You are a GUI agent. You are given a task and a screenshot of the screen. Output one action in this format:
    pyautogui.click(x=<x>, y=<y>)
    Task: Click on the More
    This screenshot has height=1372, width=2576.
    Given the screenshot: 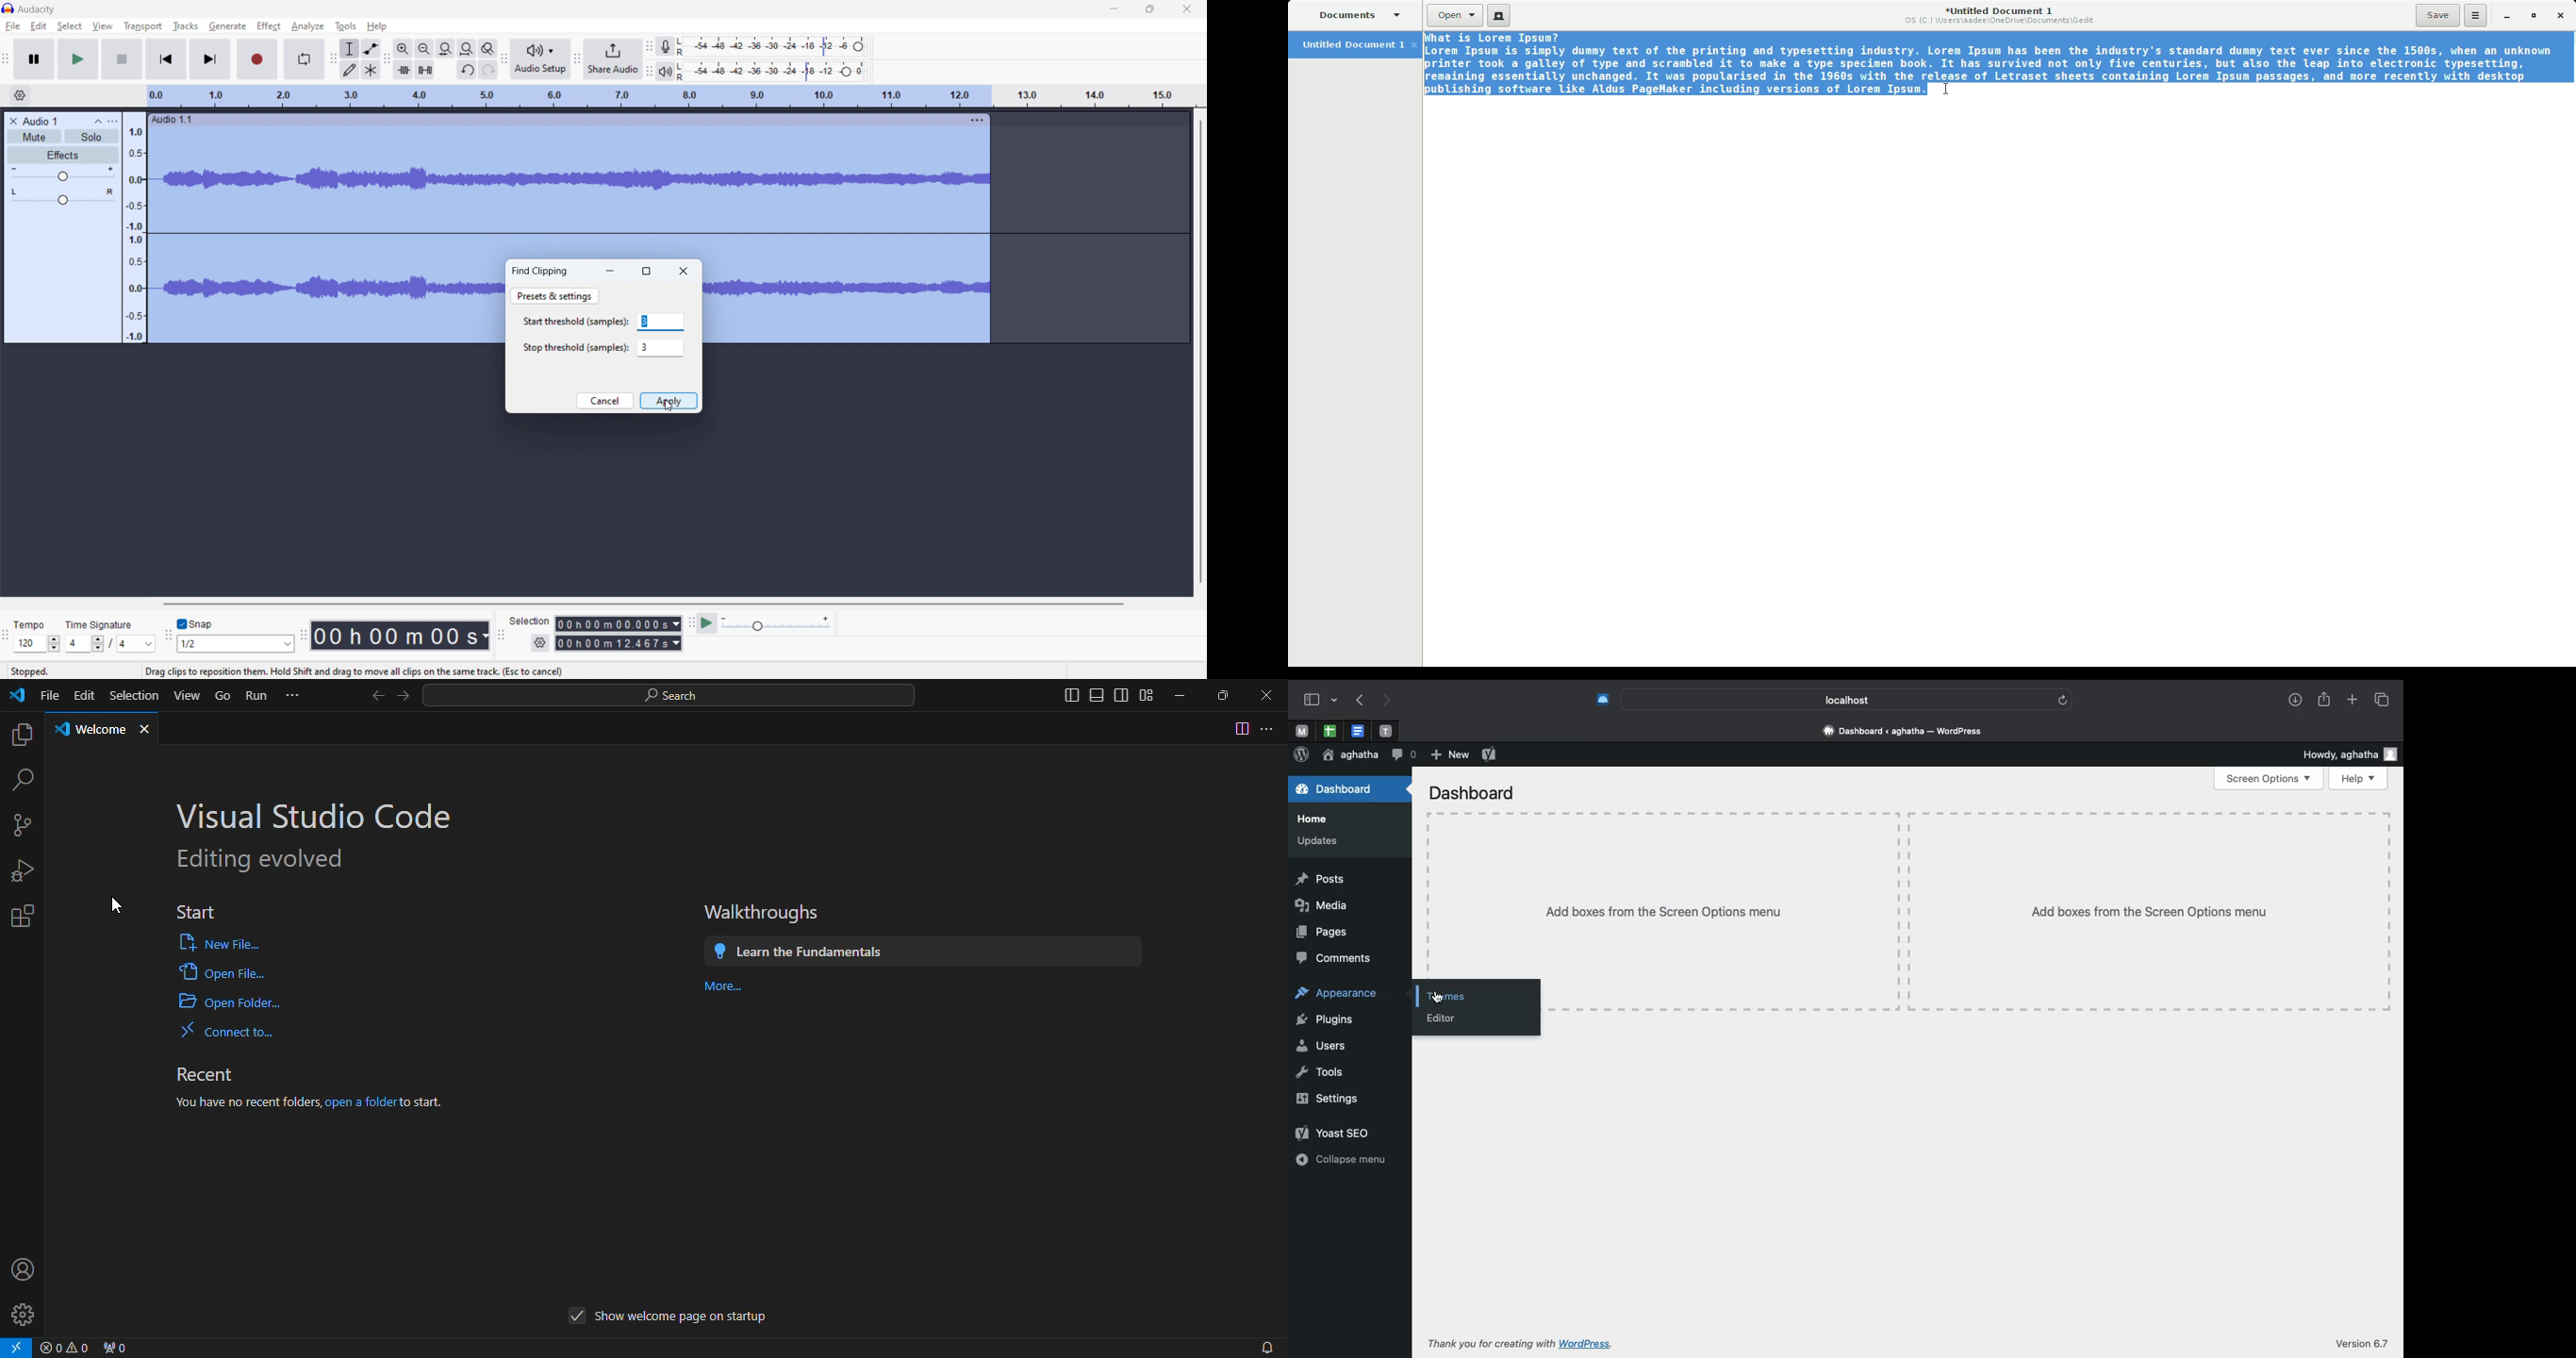 What is the action you would take?
    pyautogui.click(x=720, y=985)
    